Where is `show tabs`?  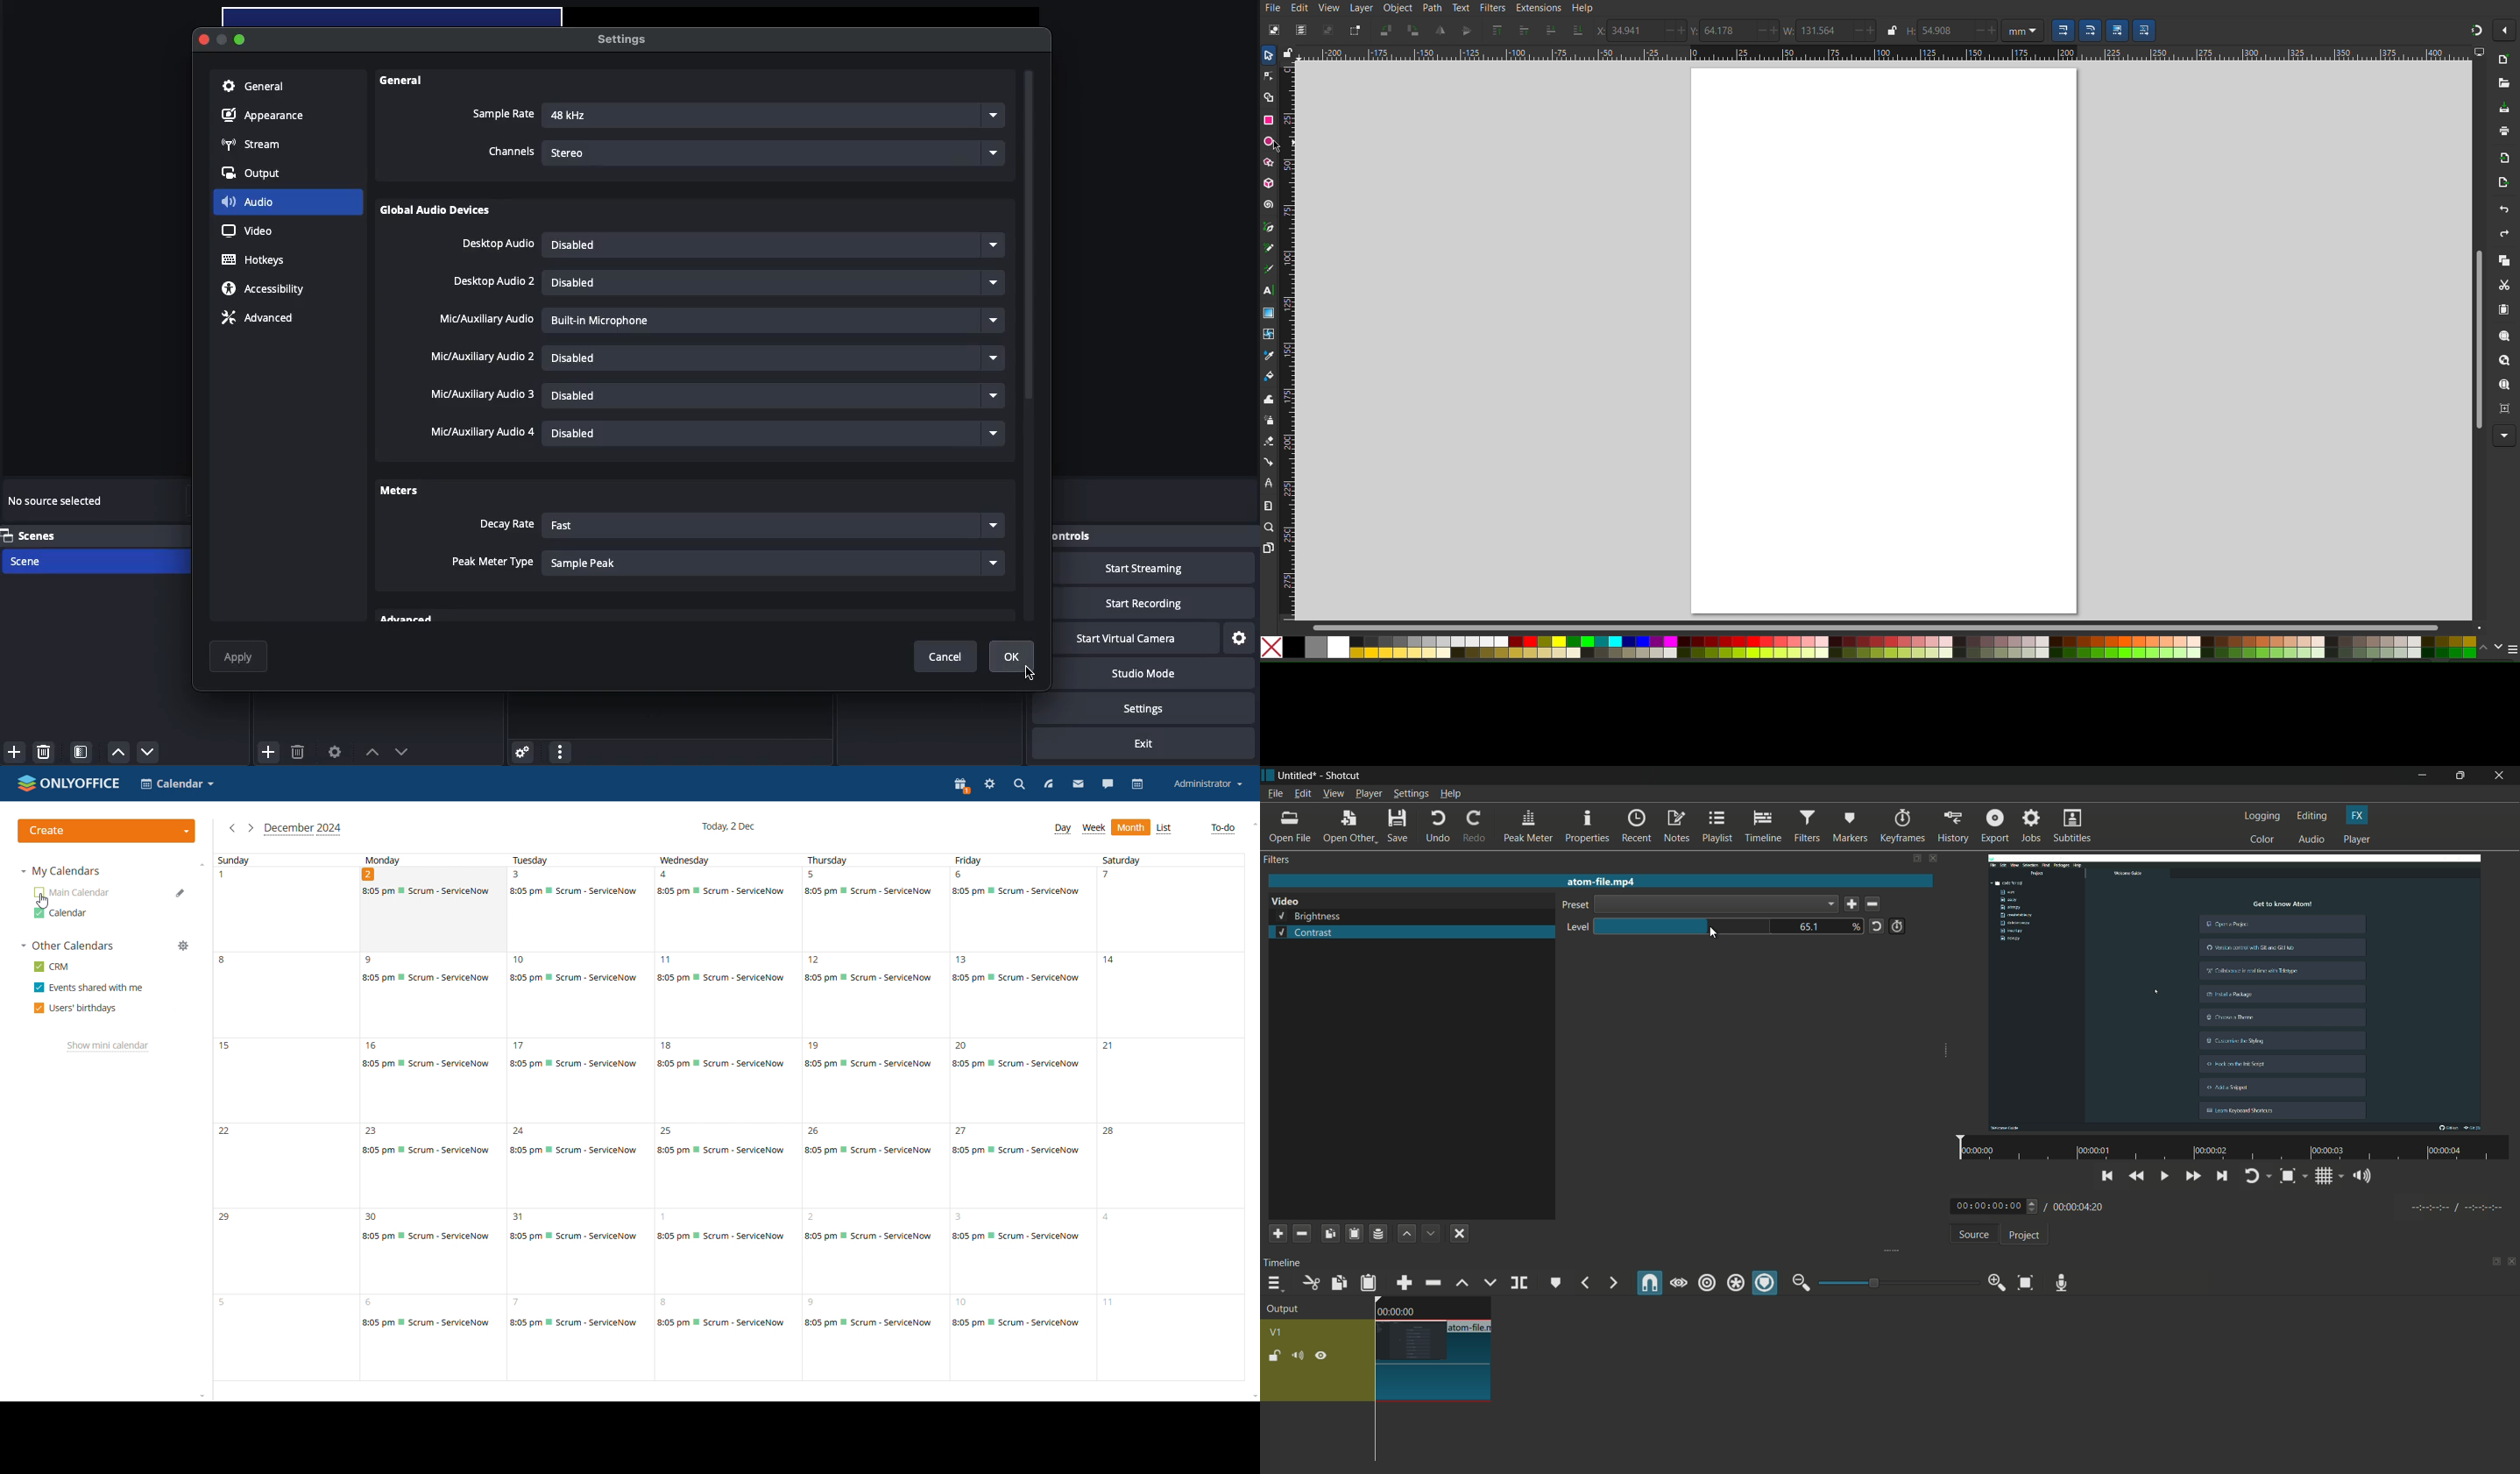
show tabs is located at coordinates (1916, 859).